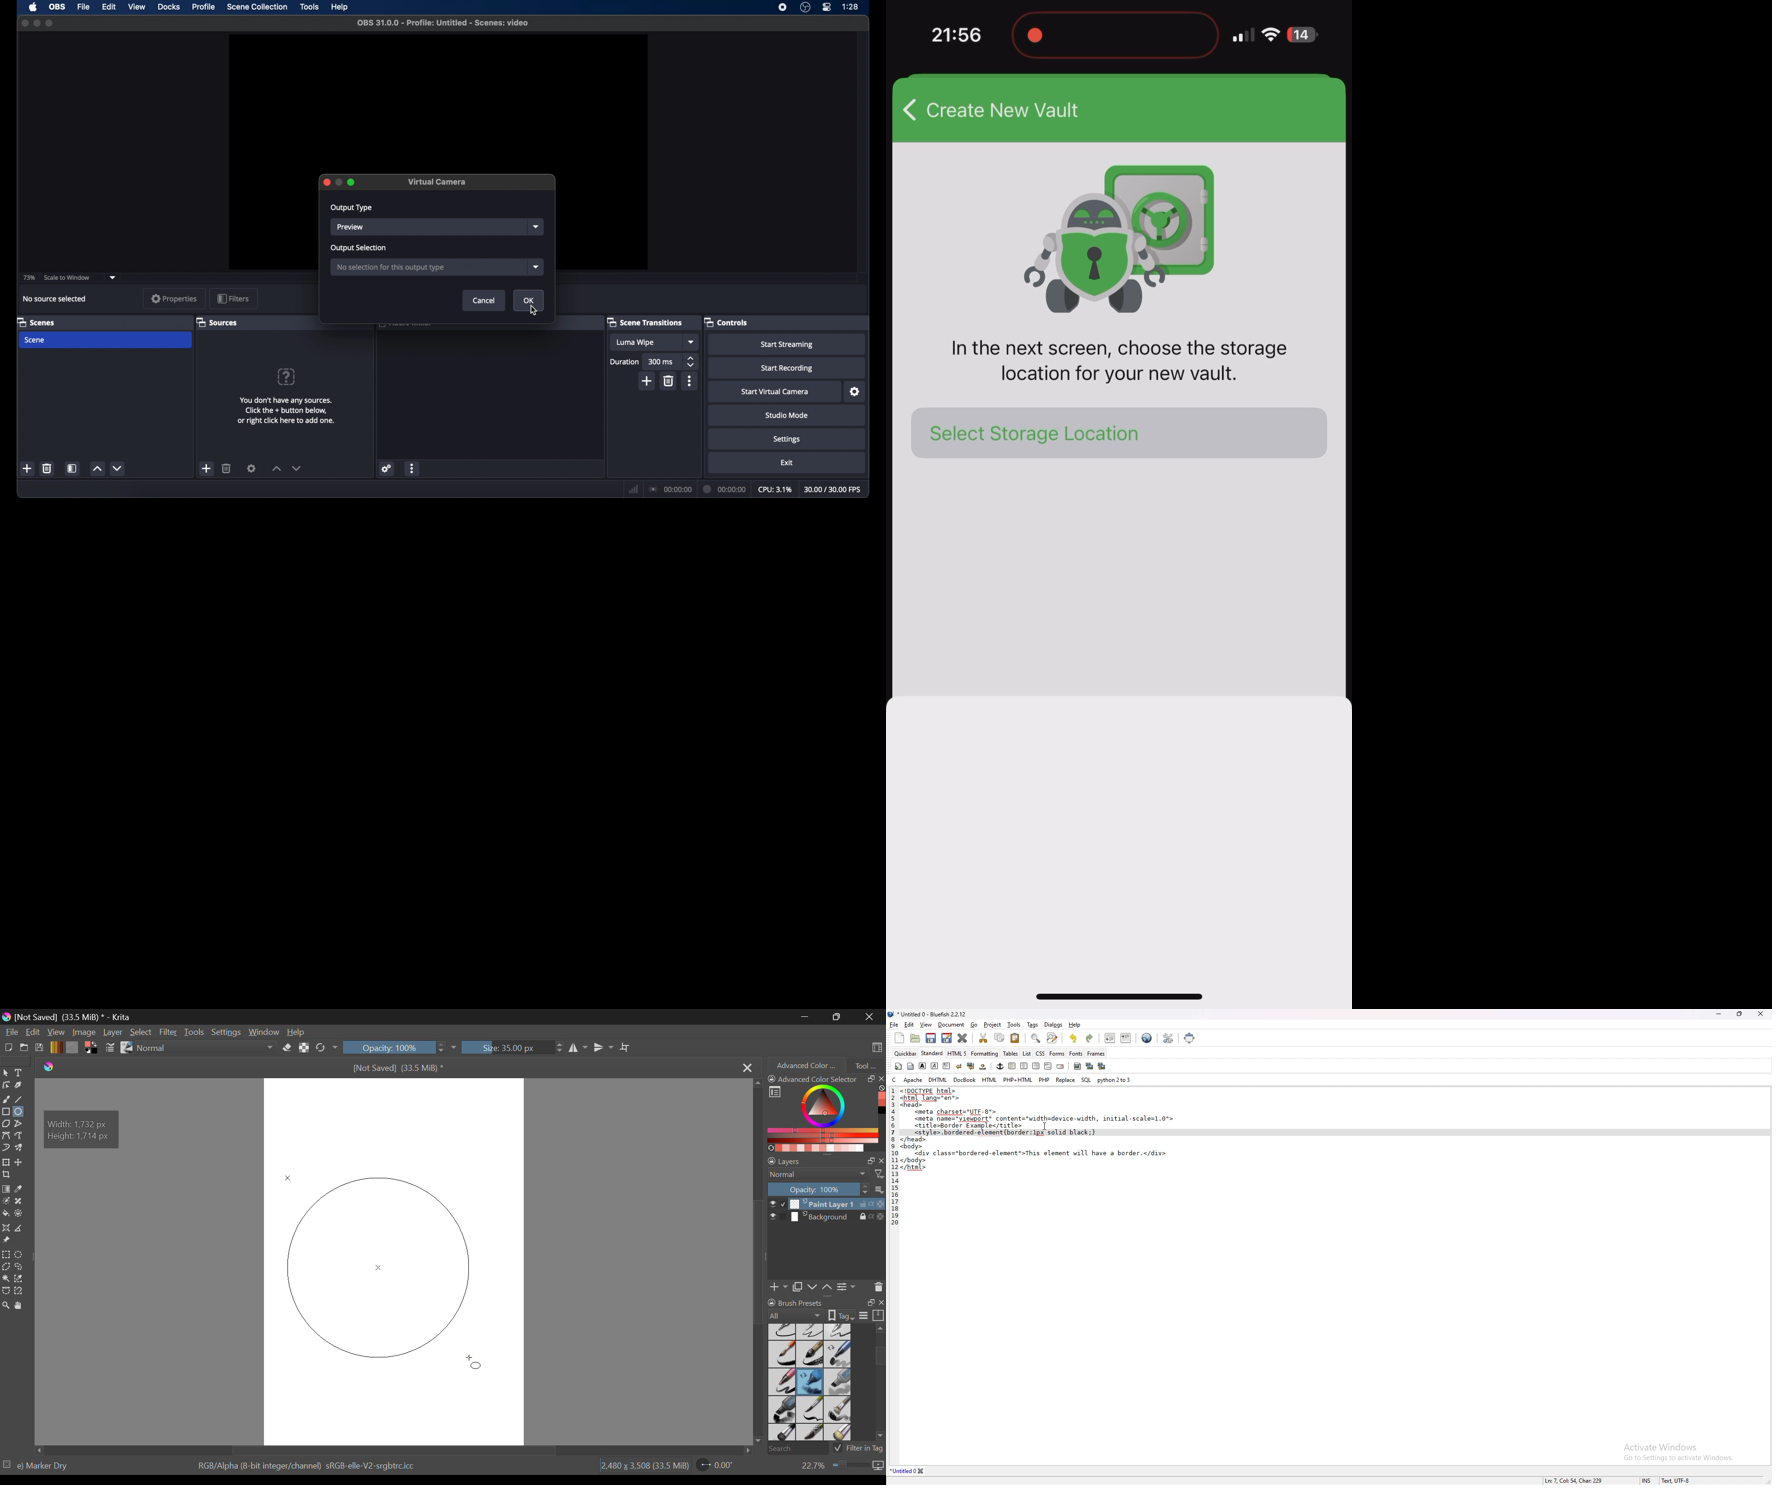 This screenshot has height=1512, width=1792. Describe the element at coordinates (391, 1450) in the screenshot. I see `Scroll Bar` at that location.